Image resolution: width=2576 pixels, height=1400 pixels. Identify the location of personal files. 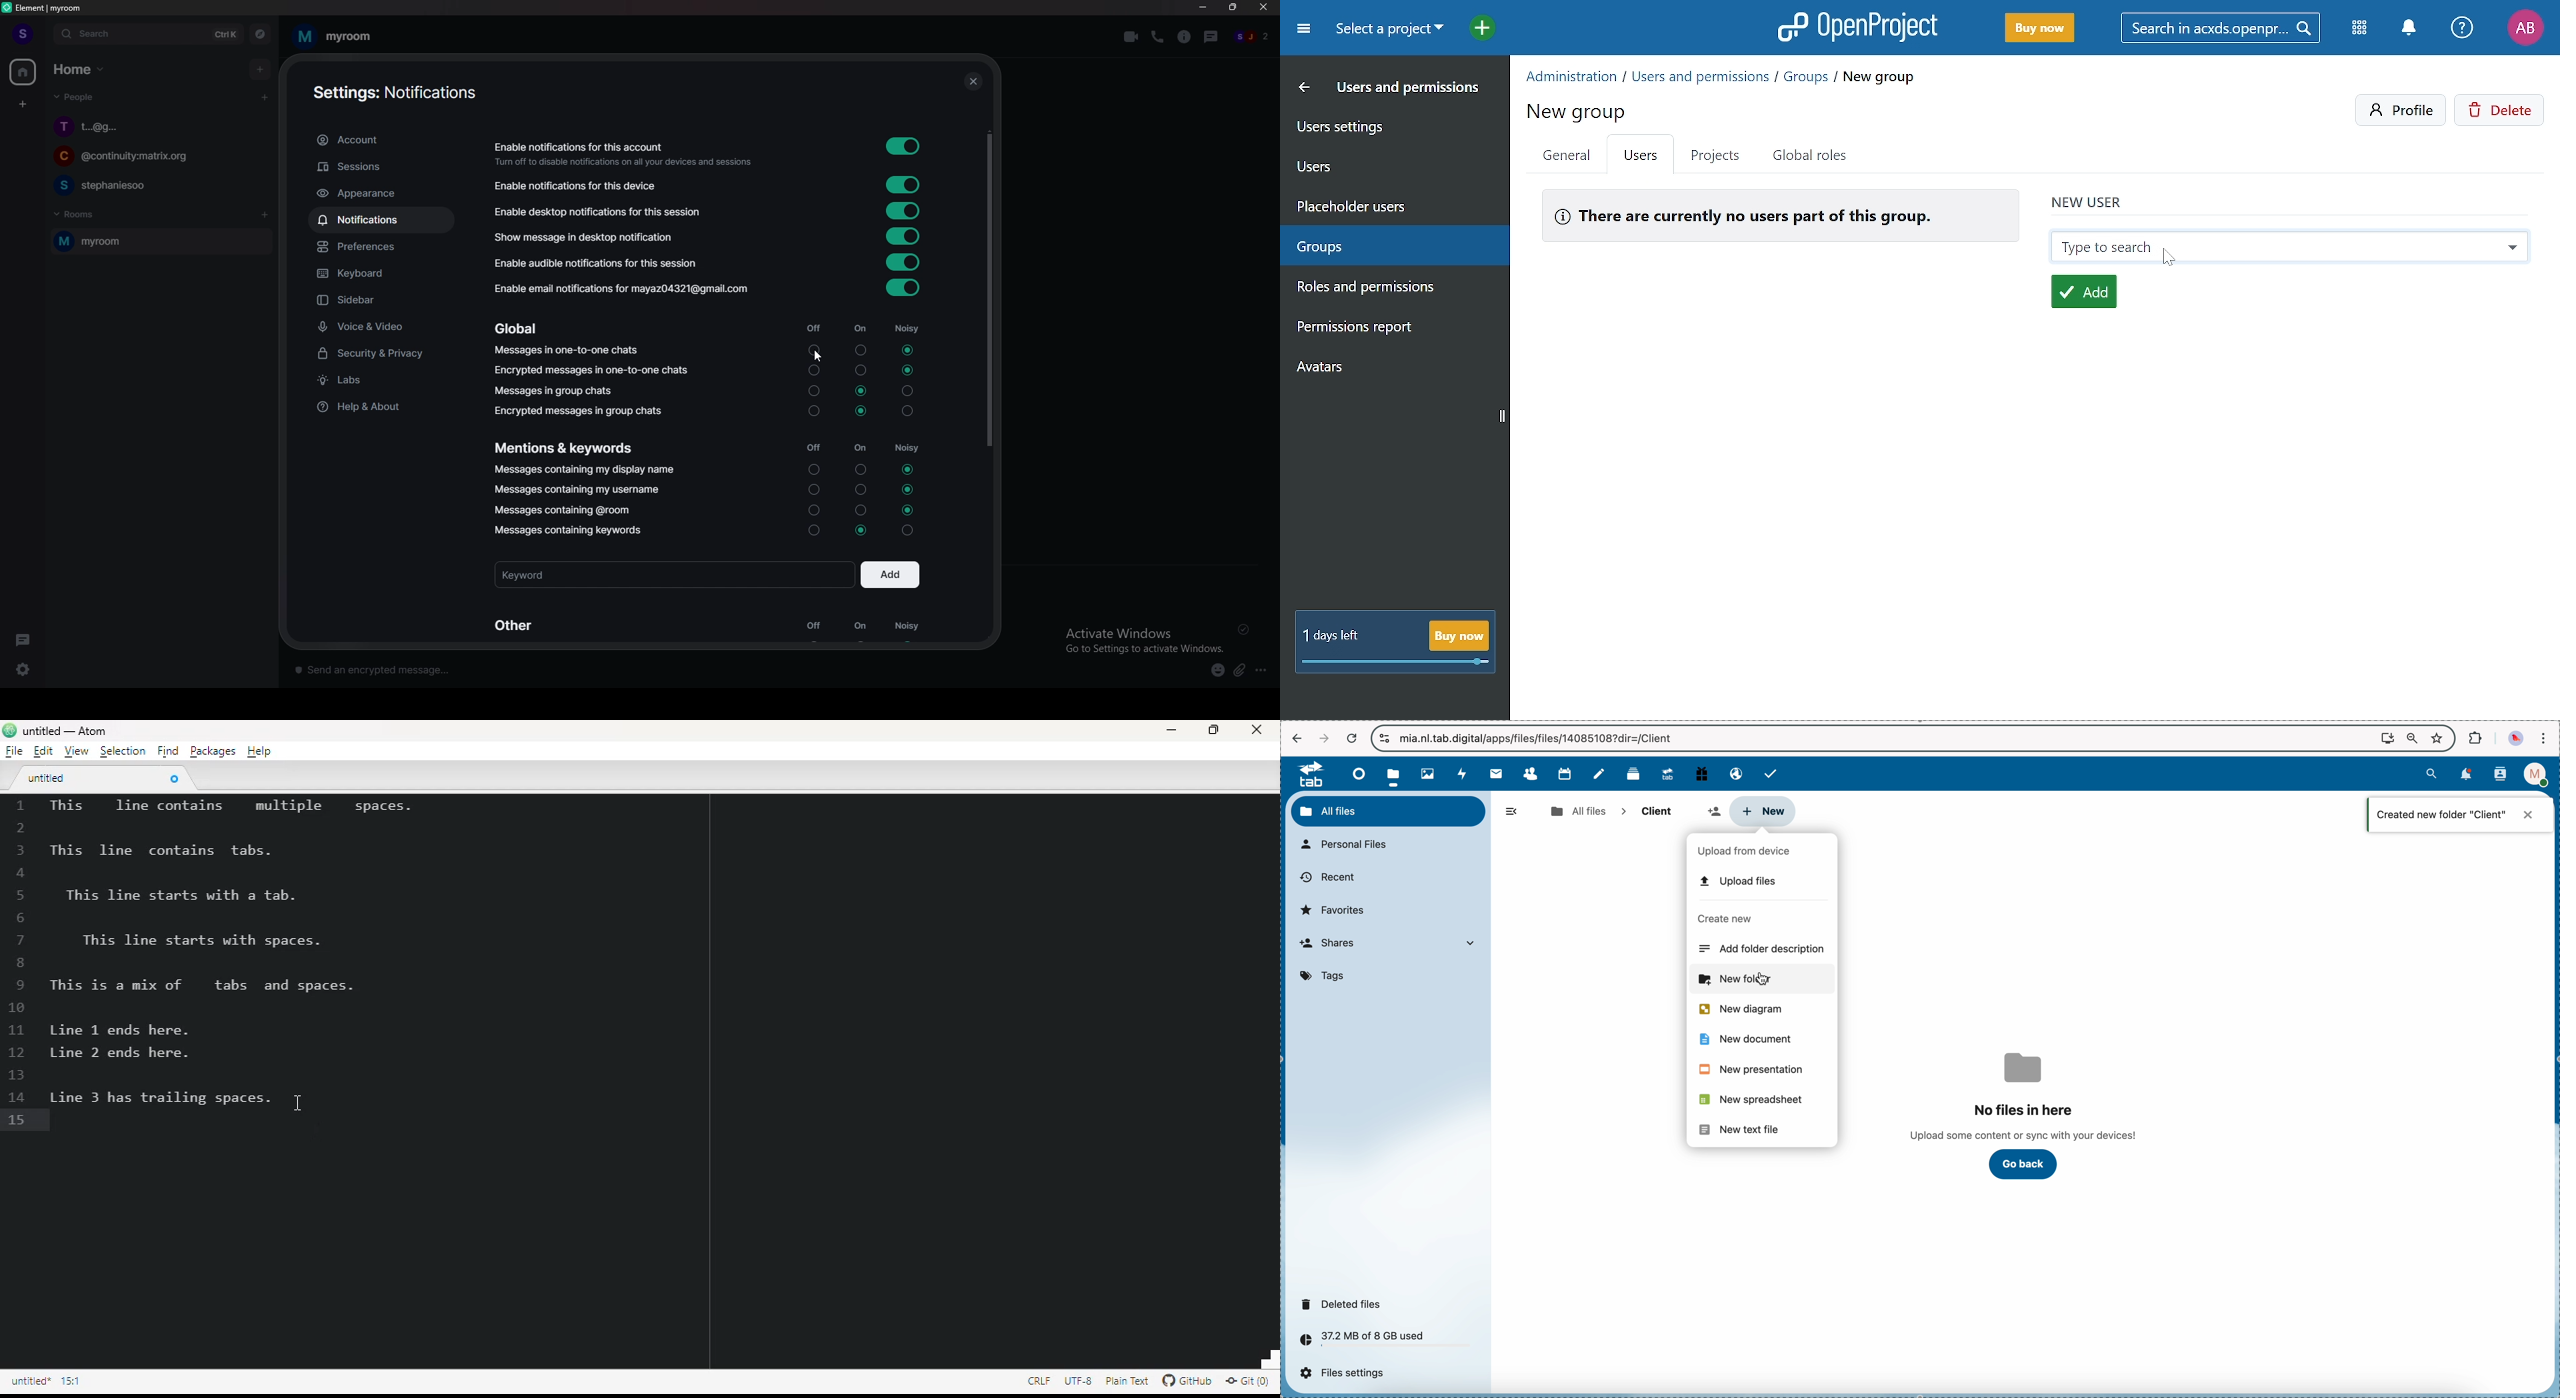
(1349, 845).